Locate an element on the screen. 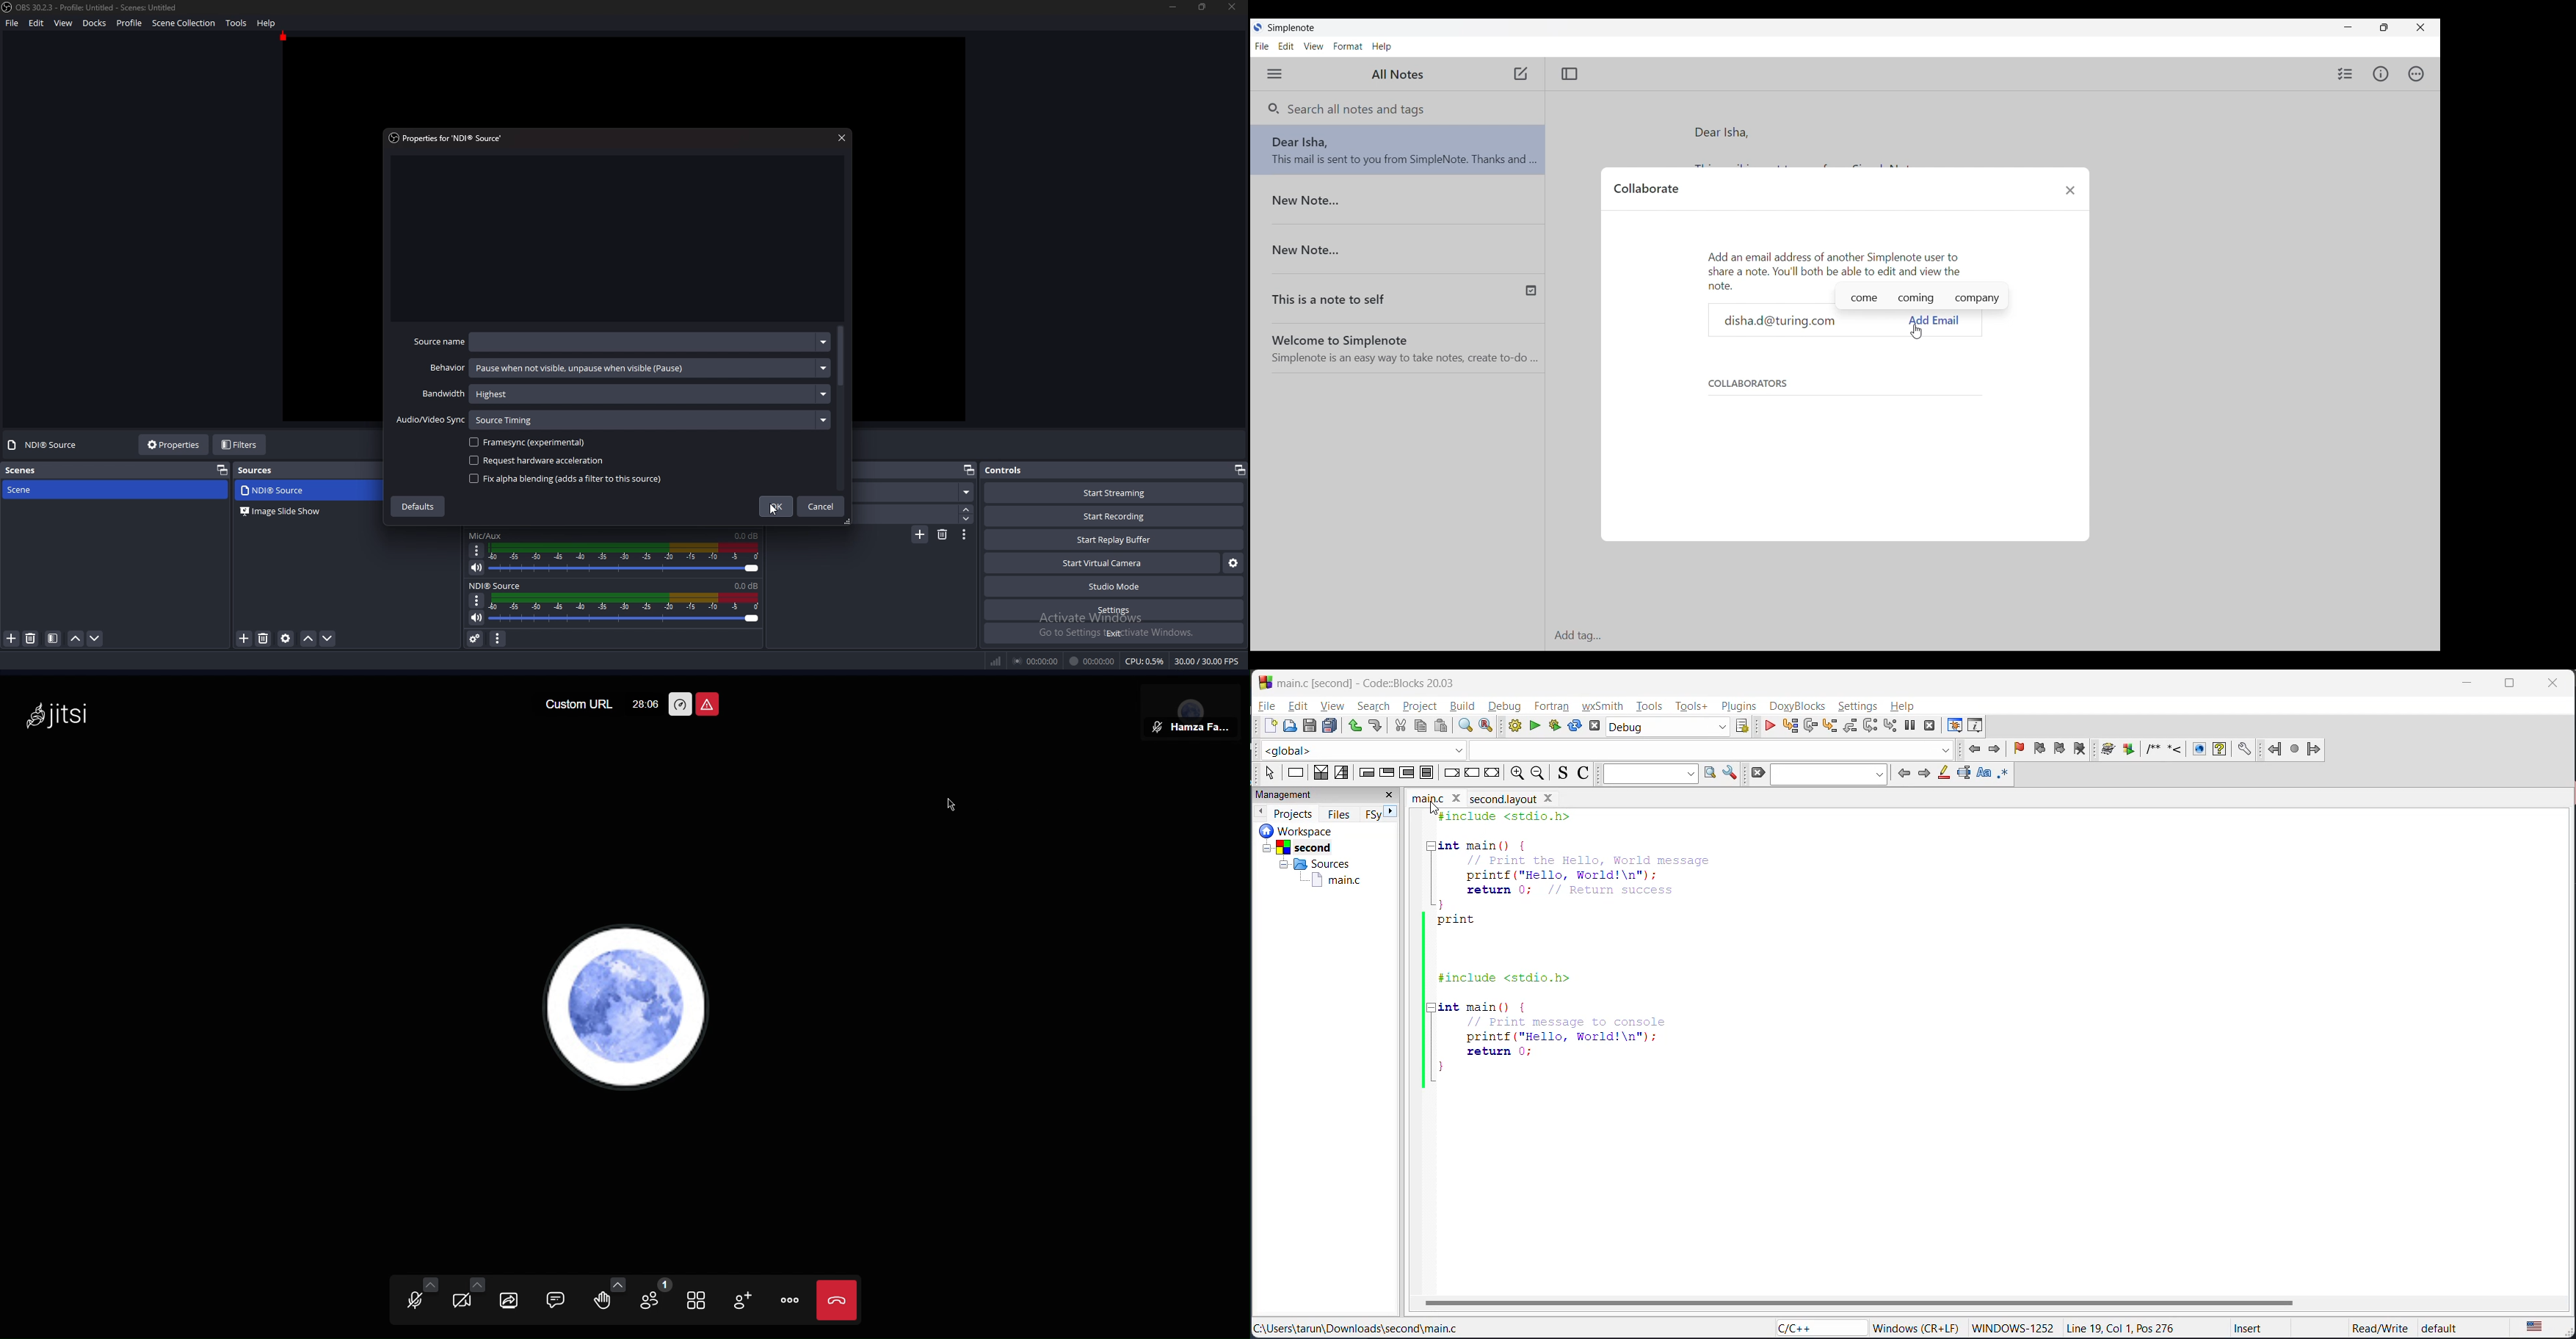 Image resolution: width=2576 pixels, height=1344 pixels. Welcome to SimpleNote is located at coordinates (1402, 345).